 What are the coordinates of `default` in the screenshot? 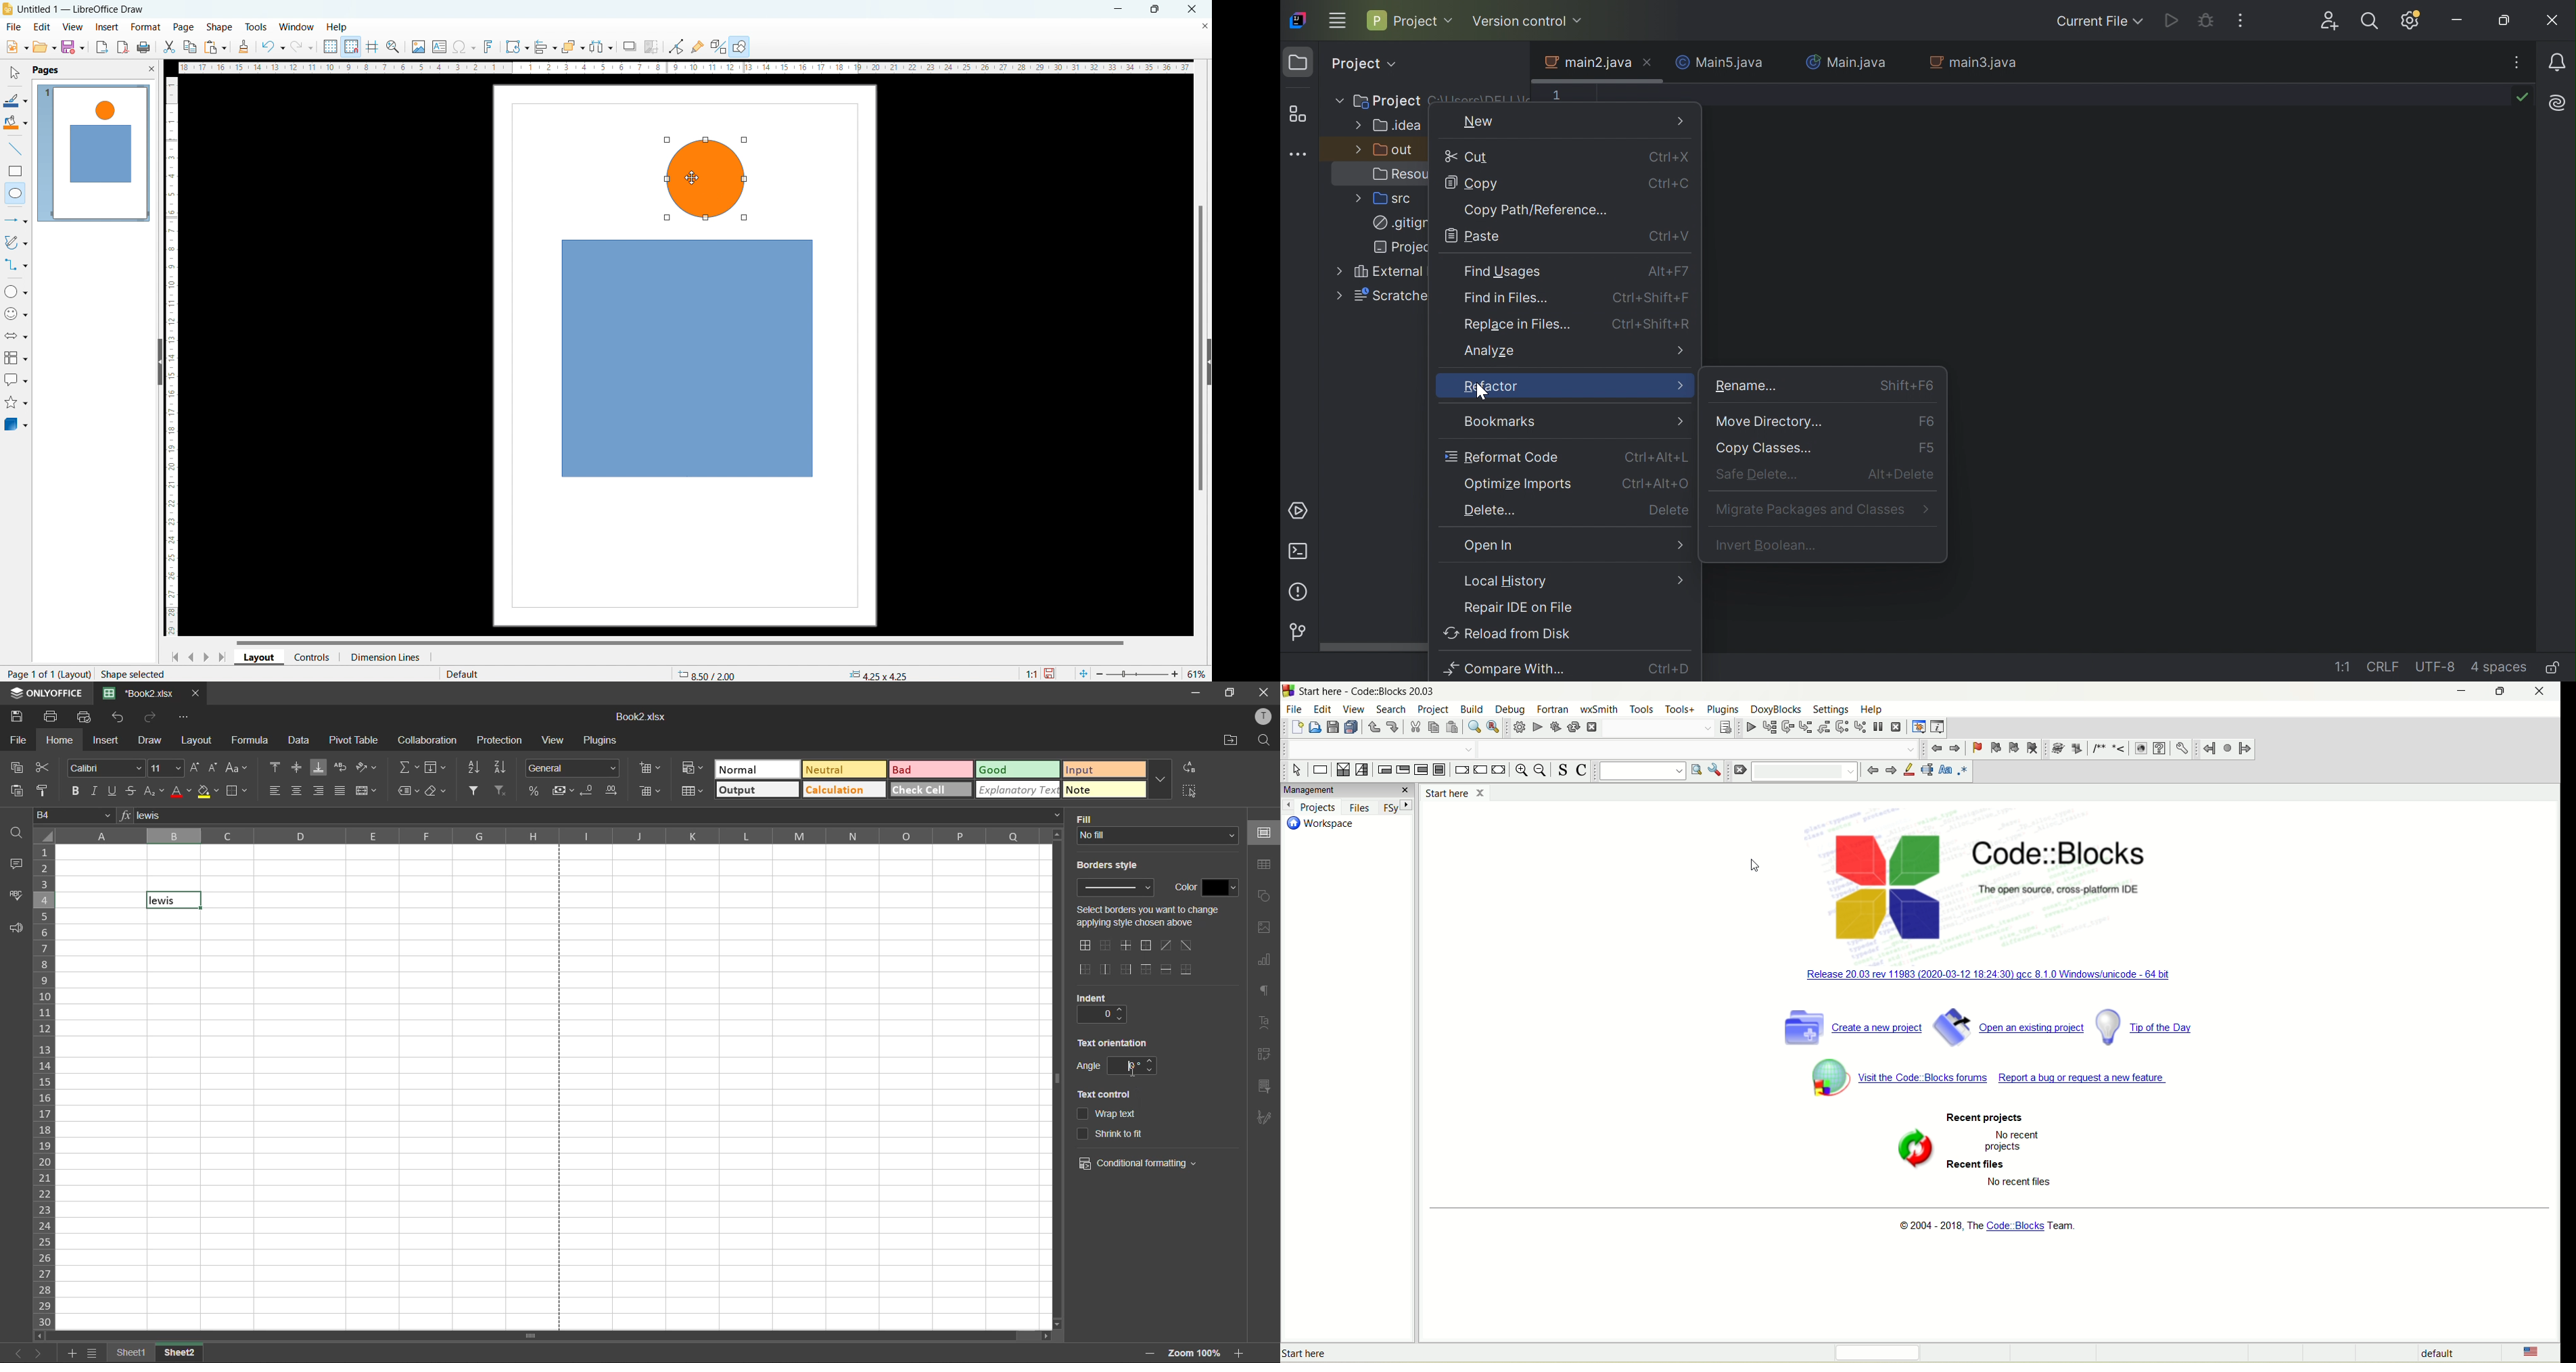 It's located at (461, 673).